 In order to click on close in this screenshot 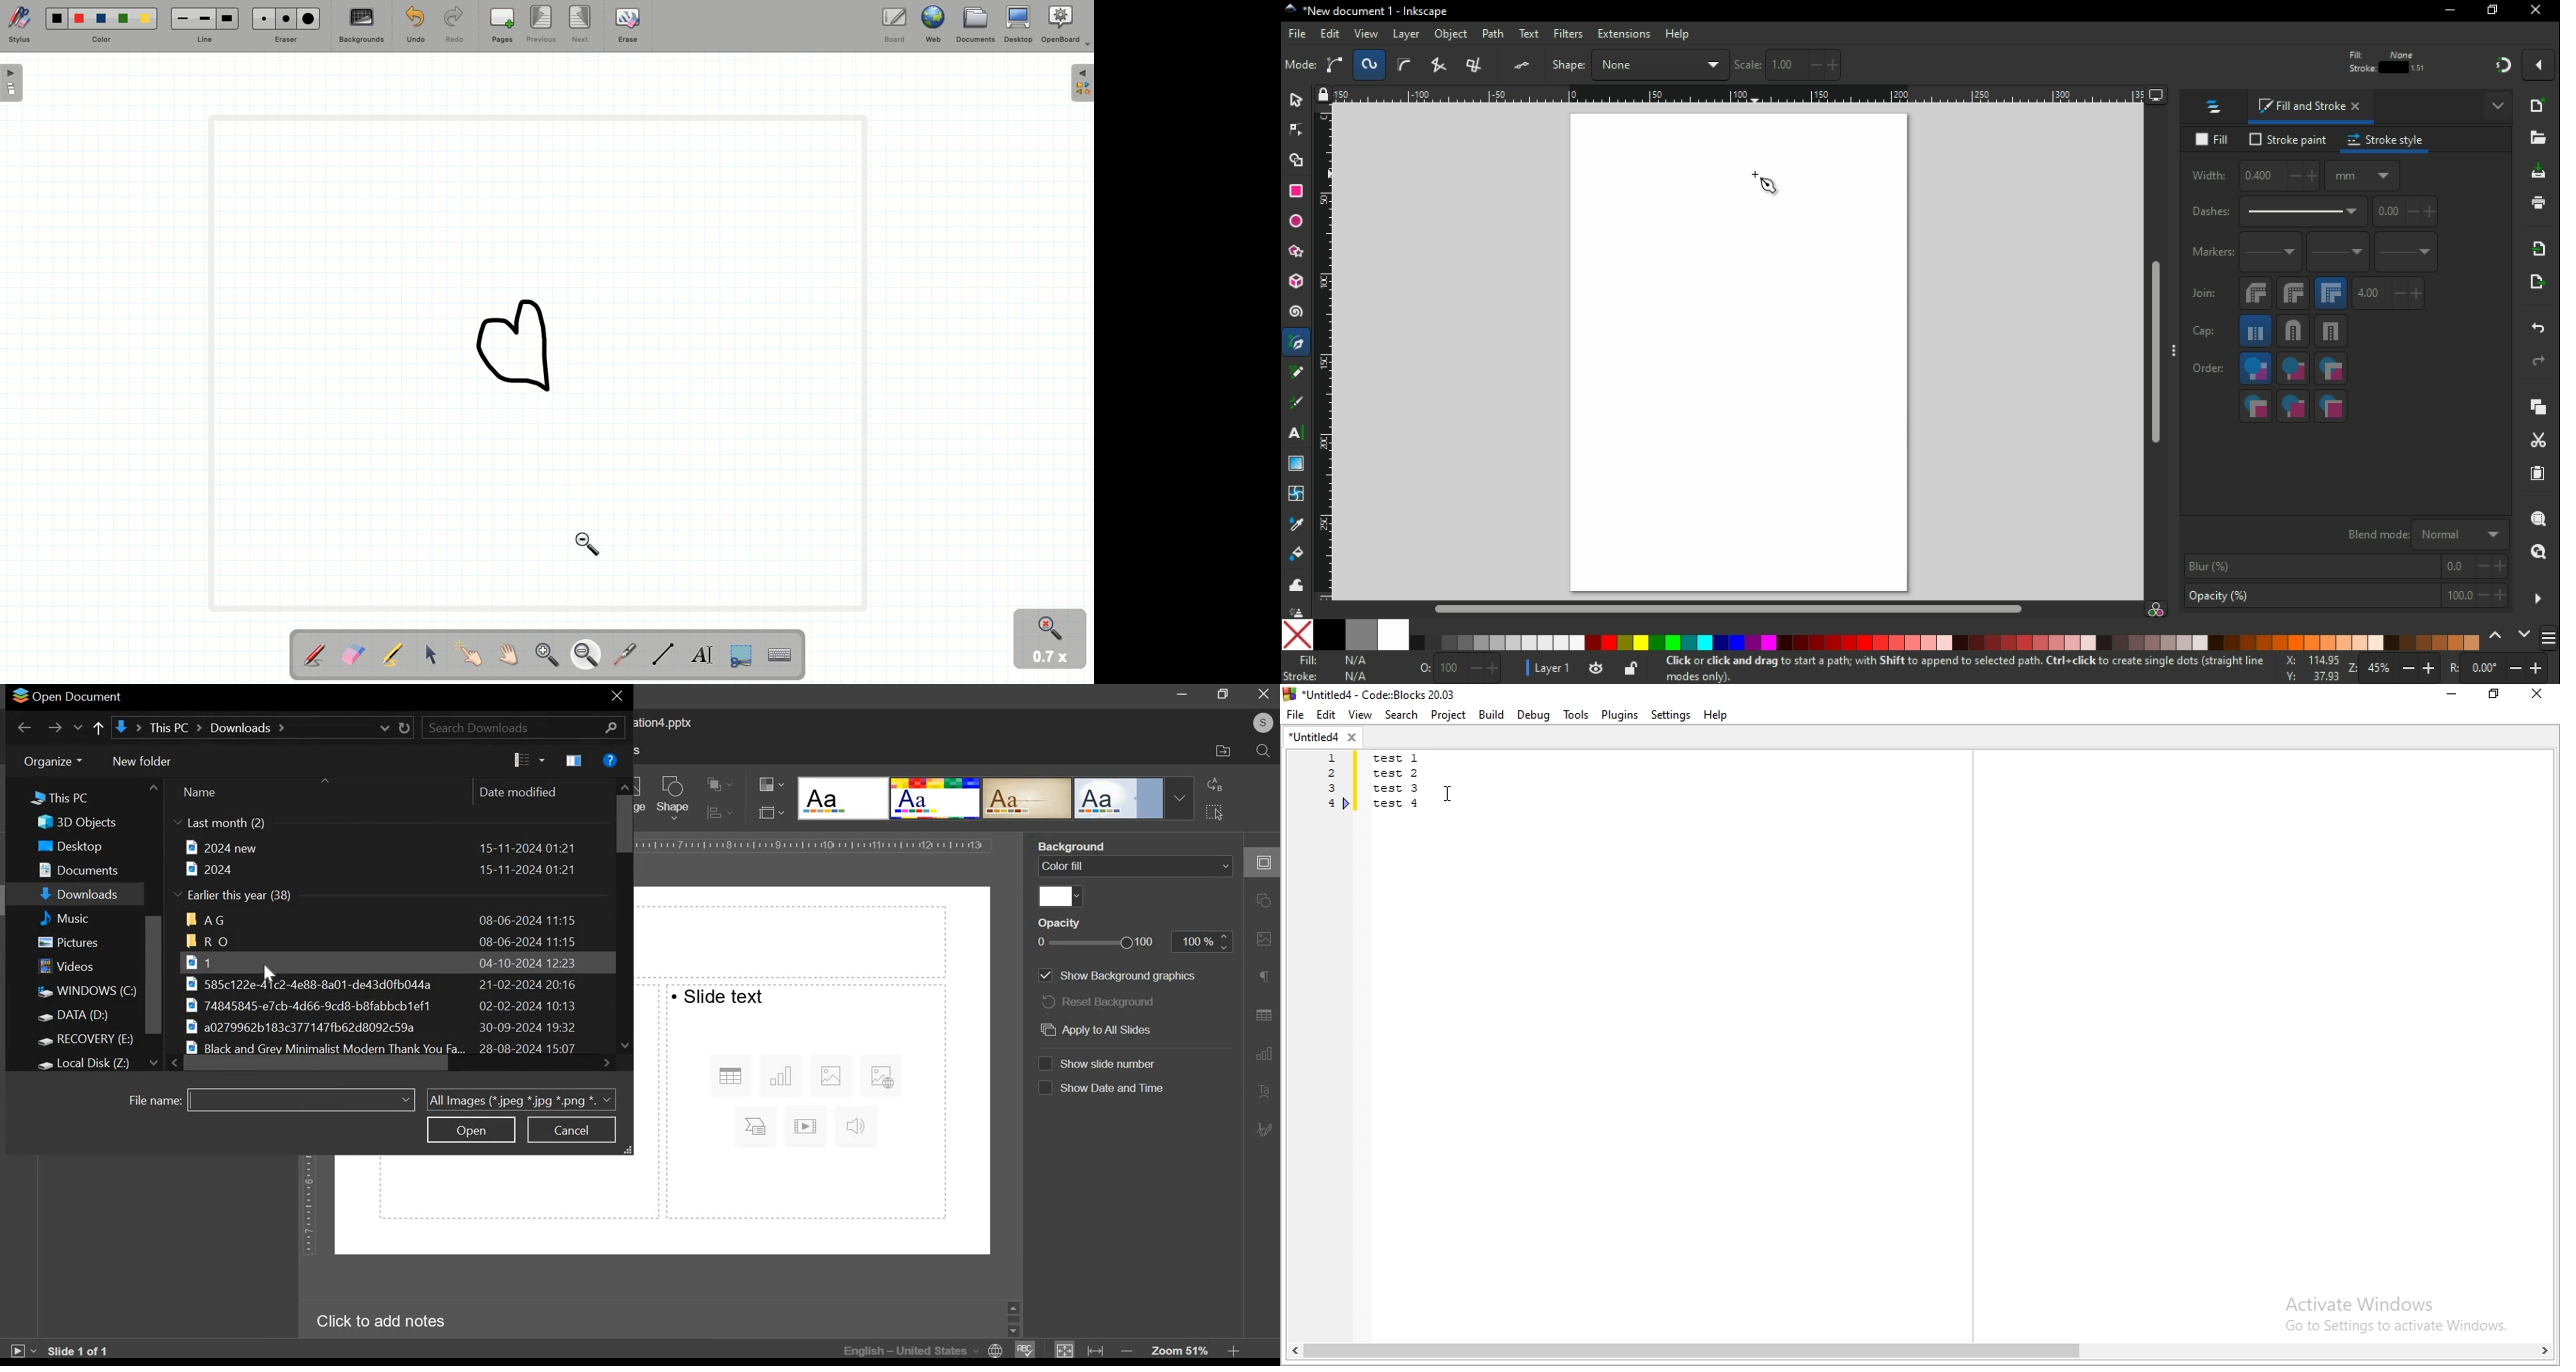, I will do `click(2541, 695)`.